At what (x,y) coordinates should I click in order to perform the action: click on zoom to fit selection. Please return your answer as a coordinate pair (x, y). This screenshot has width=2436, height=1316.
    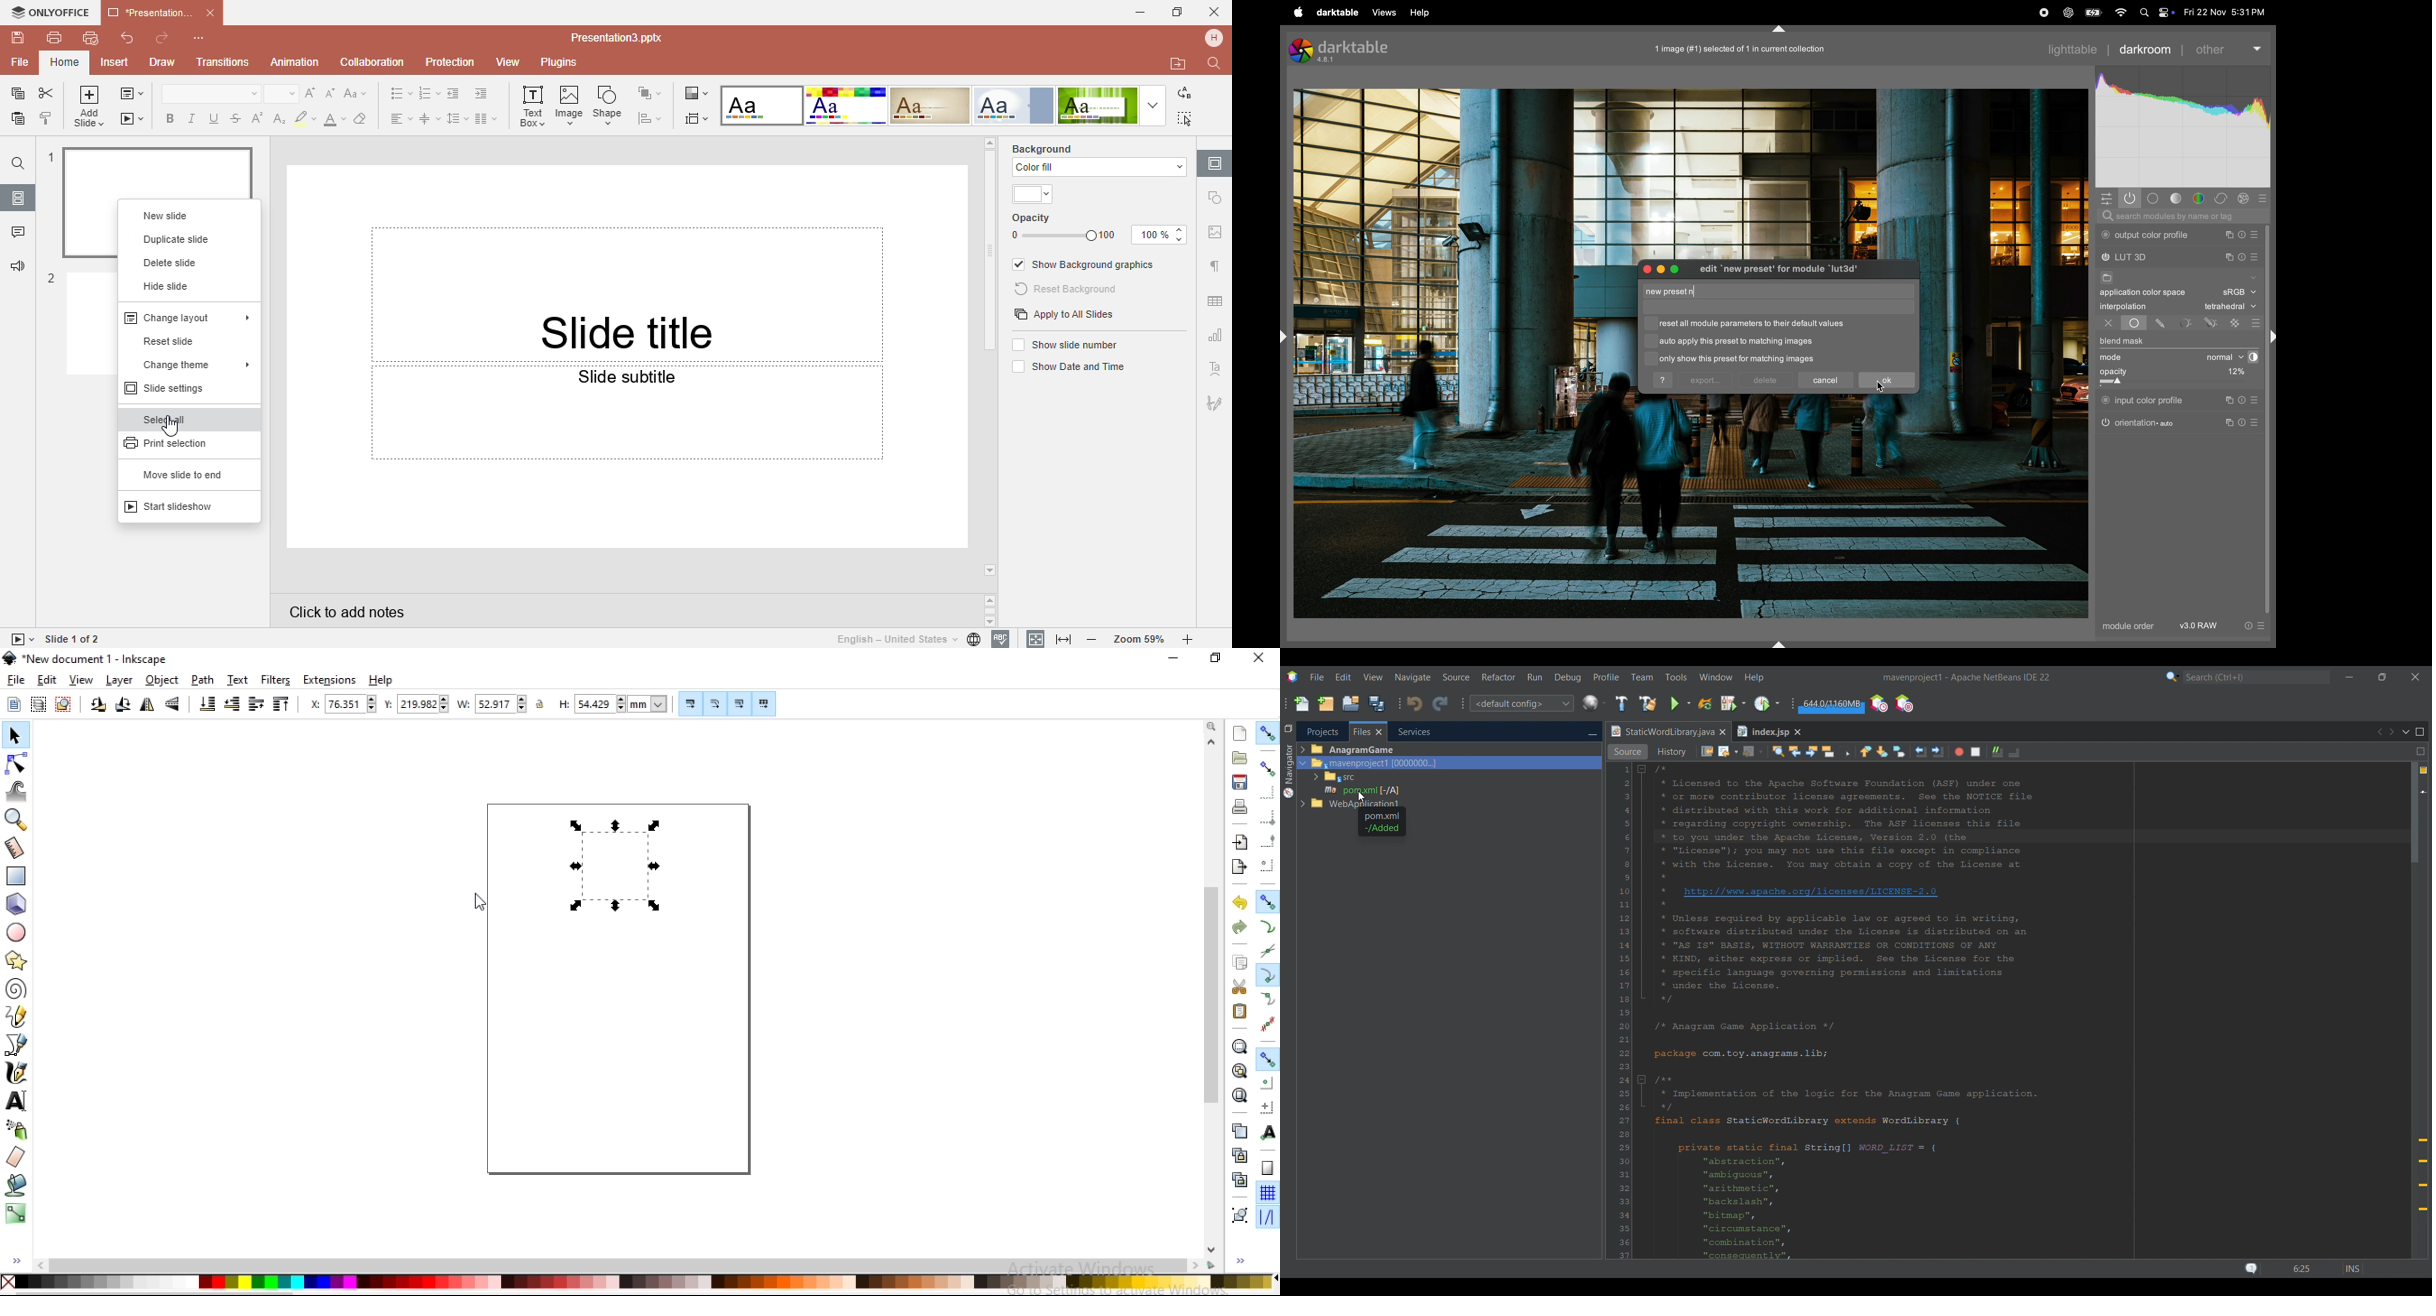
    Looking at the image, I should click on (1239, 1047).